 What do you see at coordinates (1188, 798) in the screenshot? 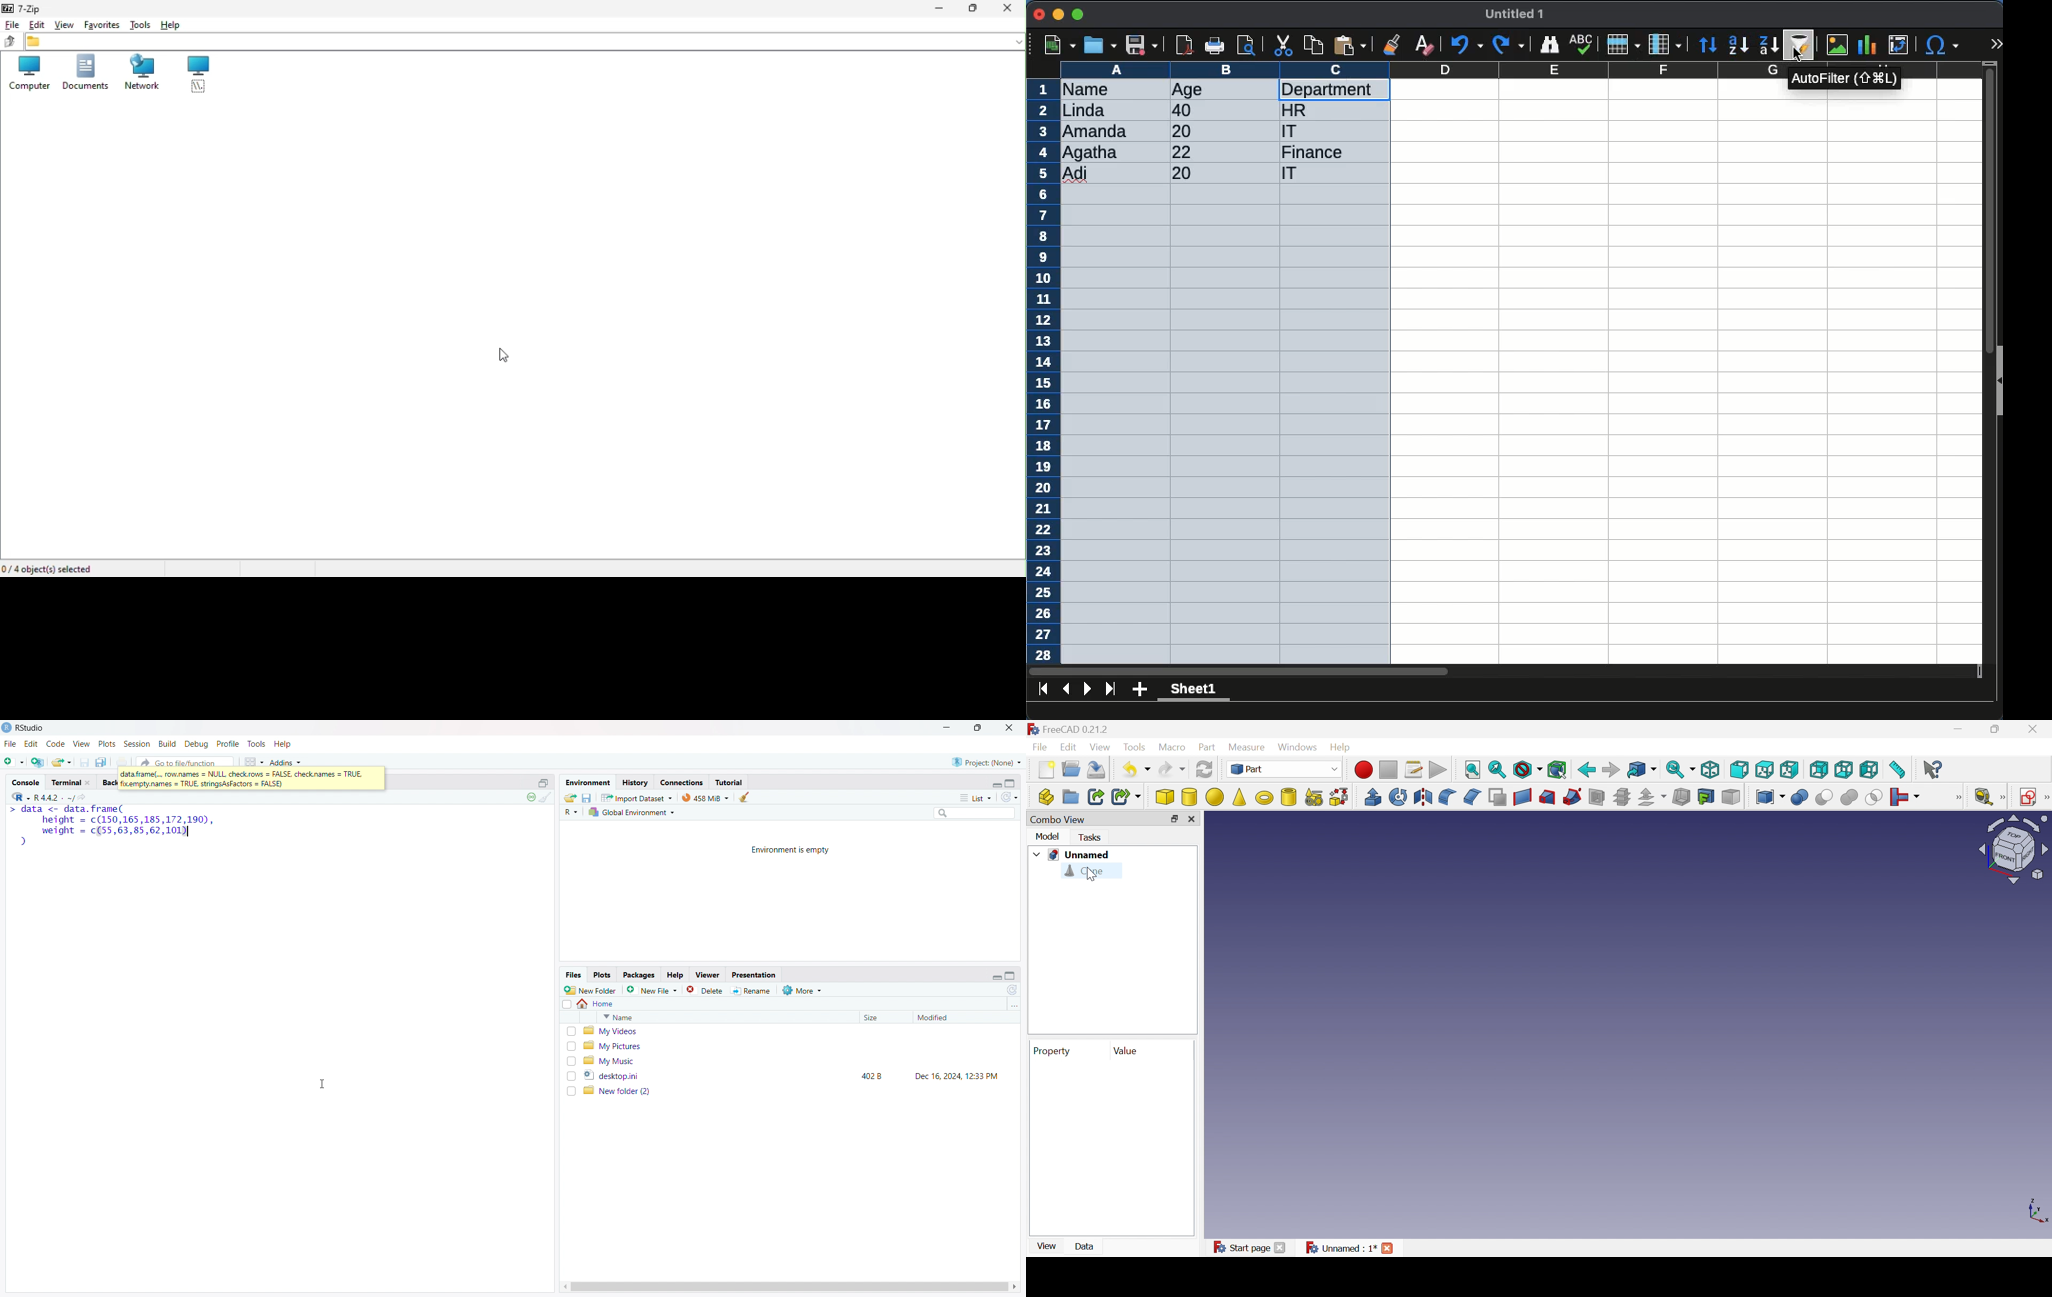
I see `Cylinder` at bounding box center [1188, 798].